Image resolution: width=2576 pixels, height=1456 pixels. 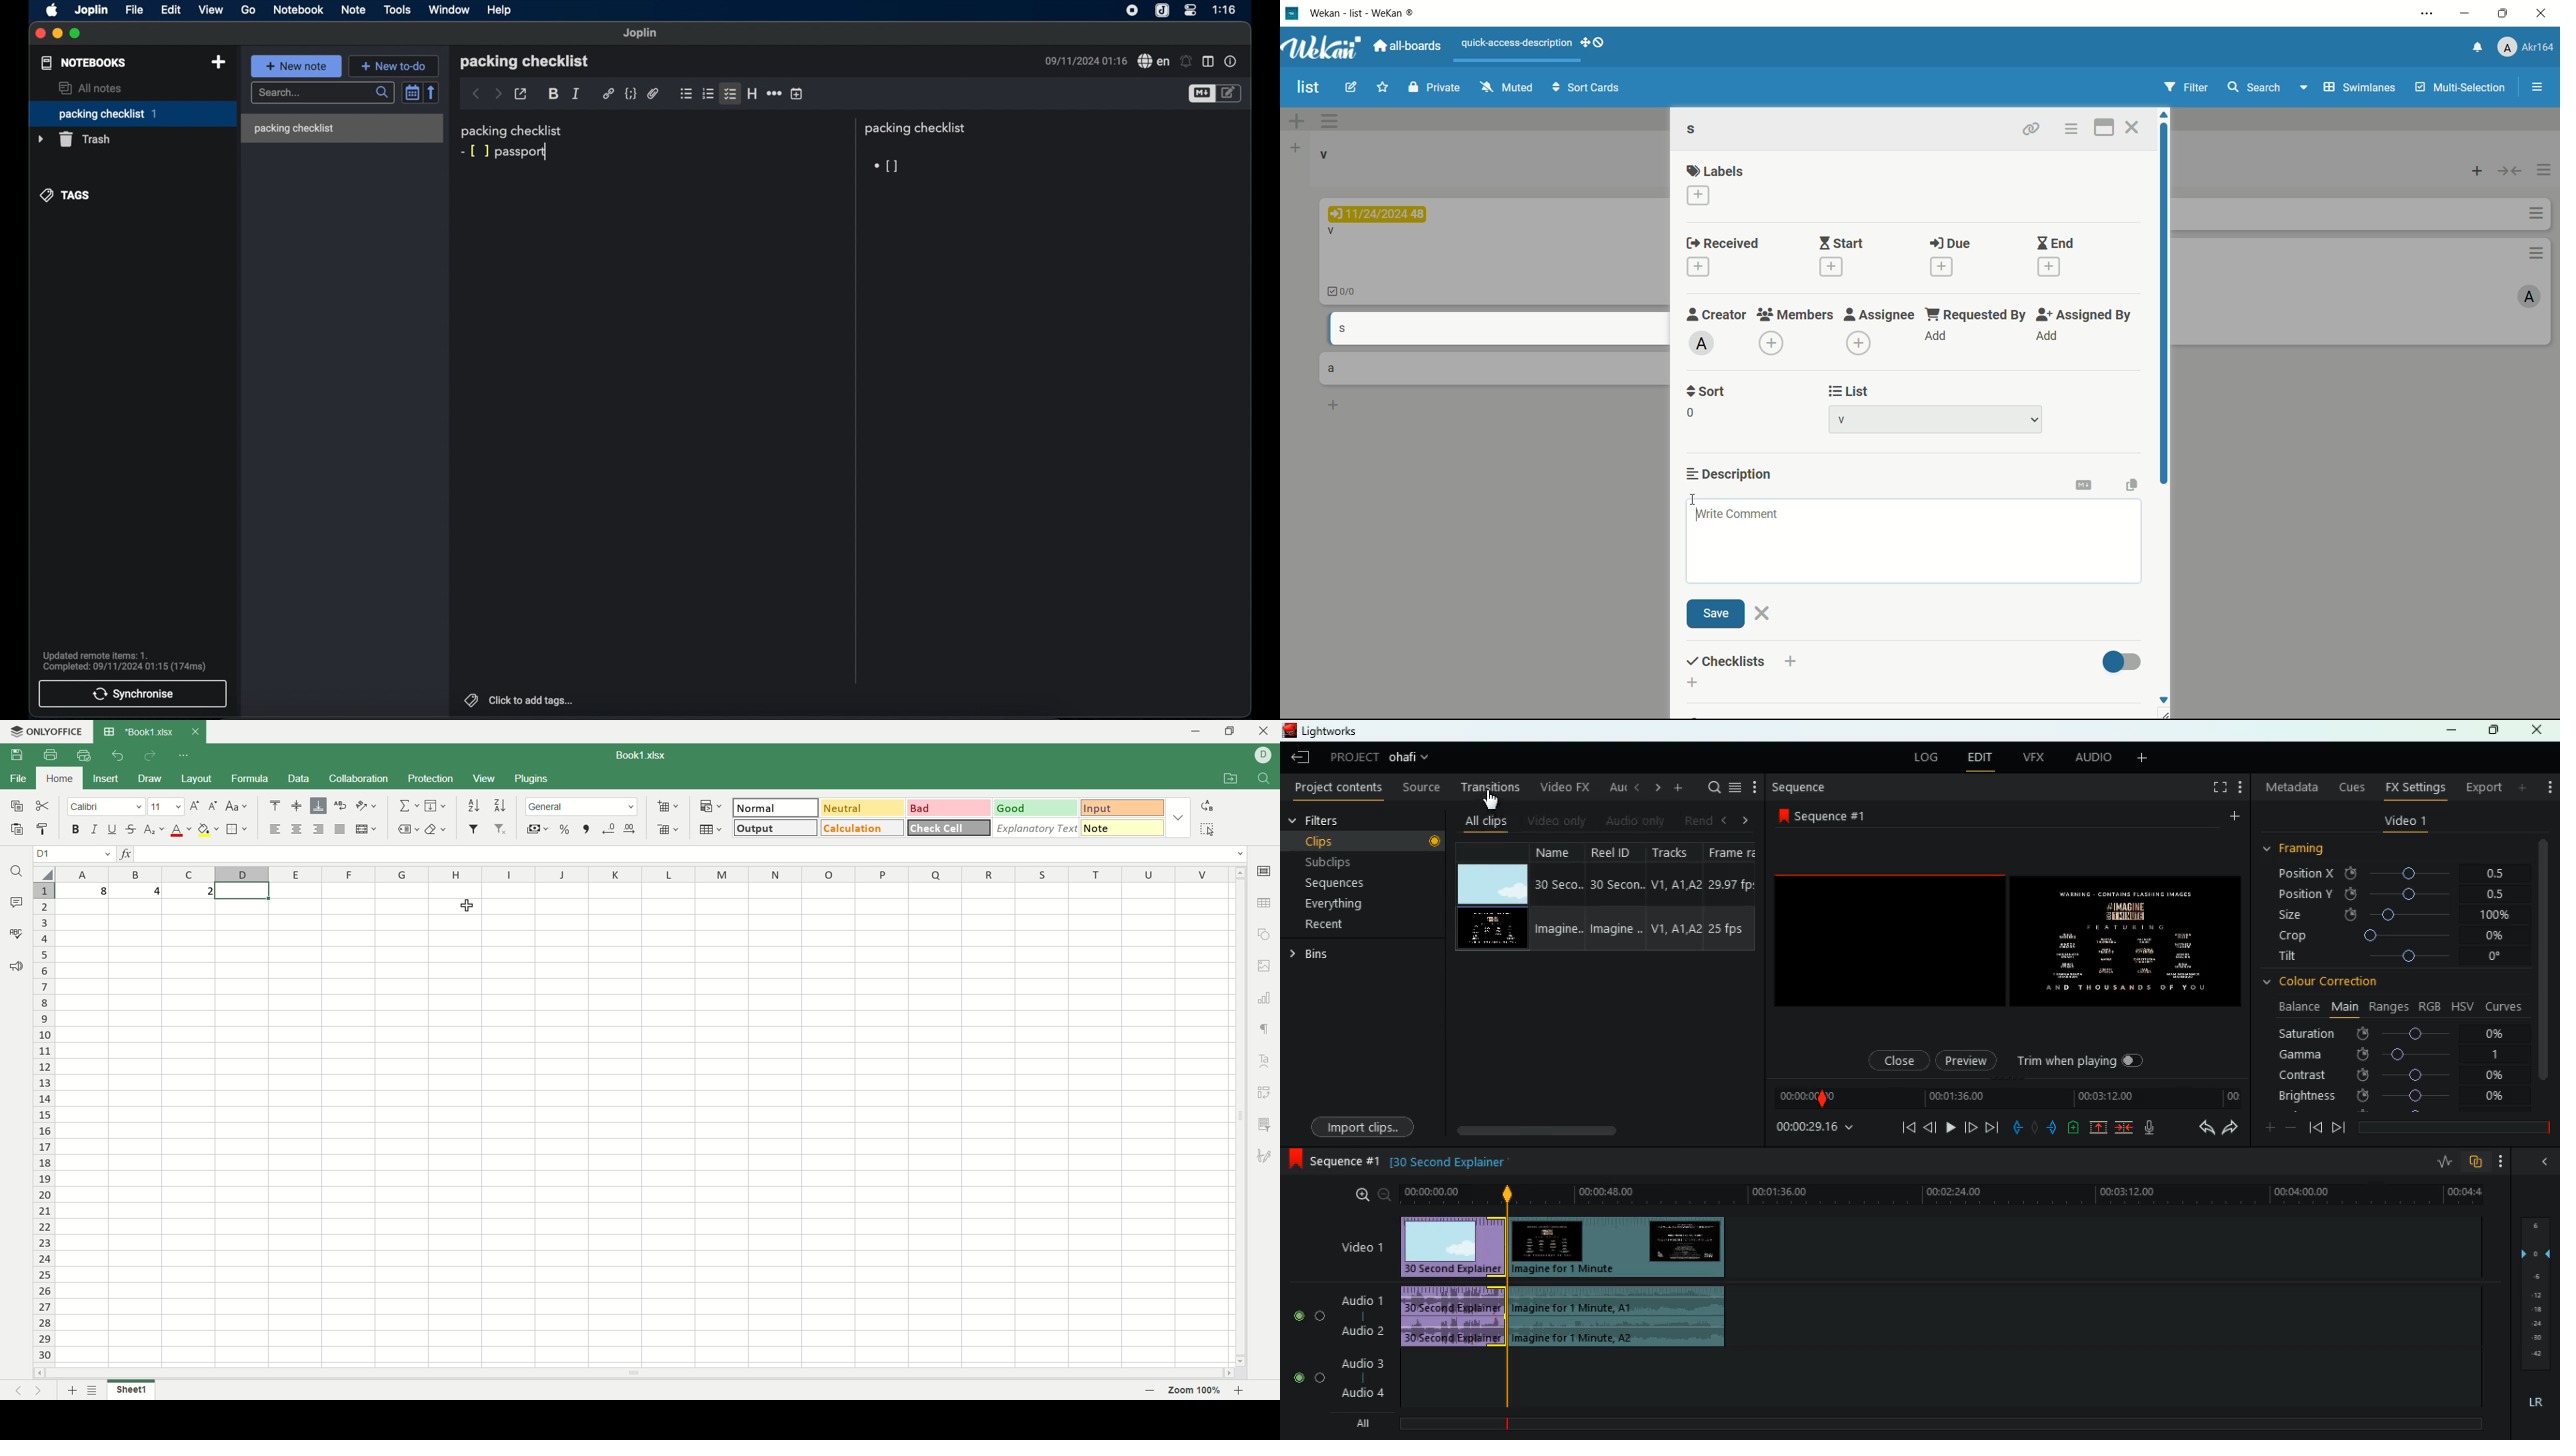 I want to click on edit, so click(x=1351, y=88).